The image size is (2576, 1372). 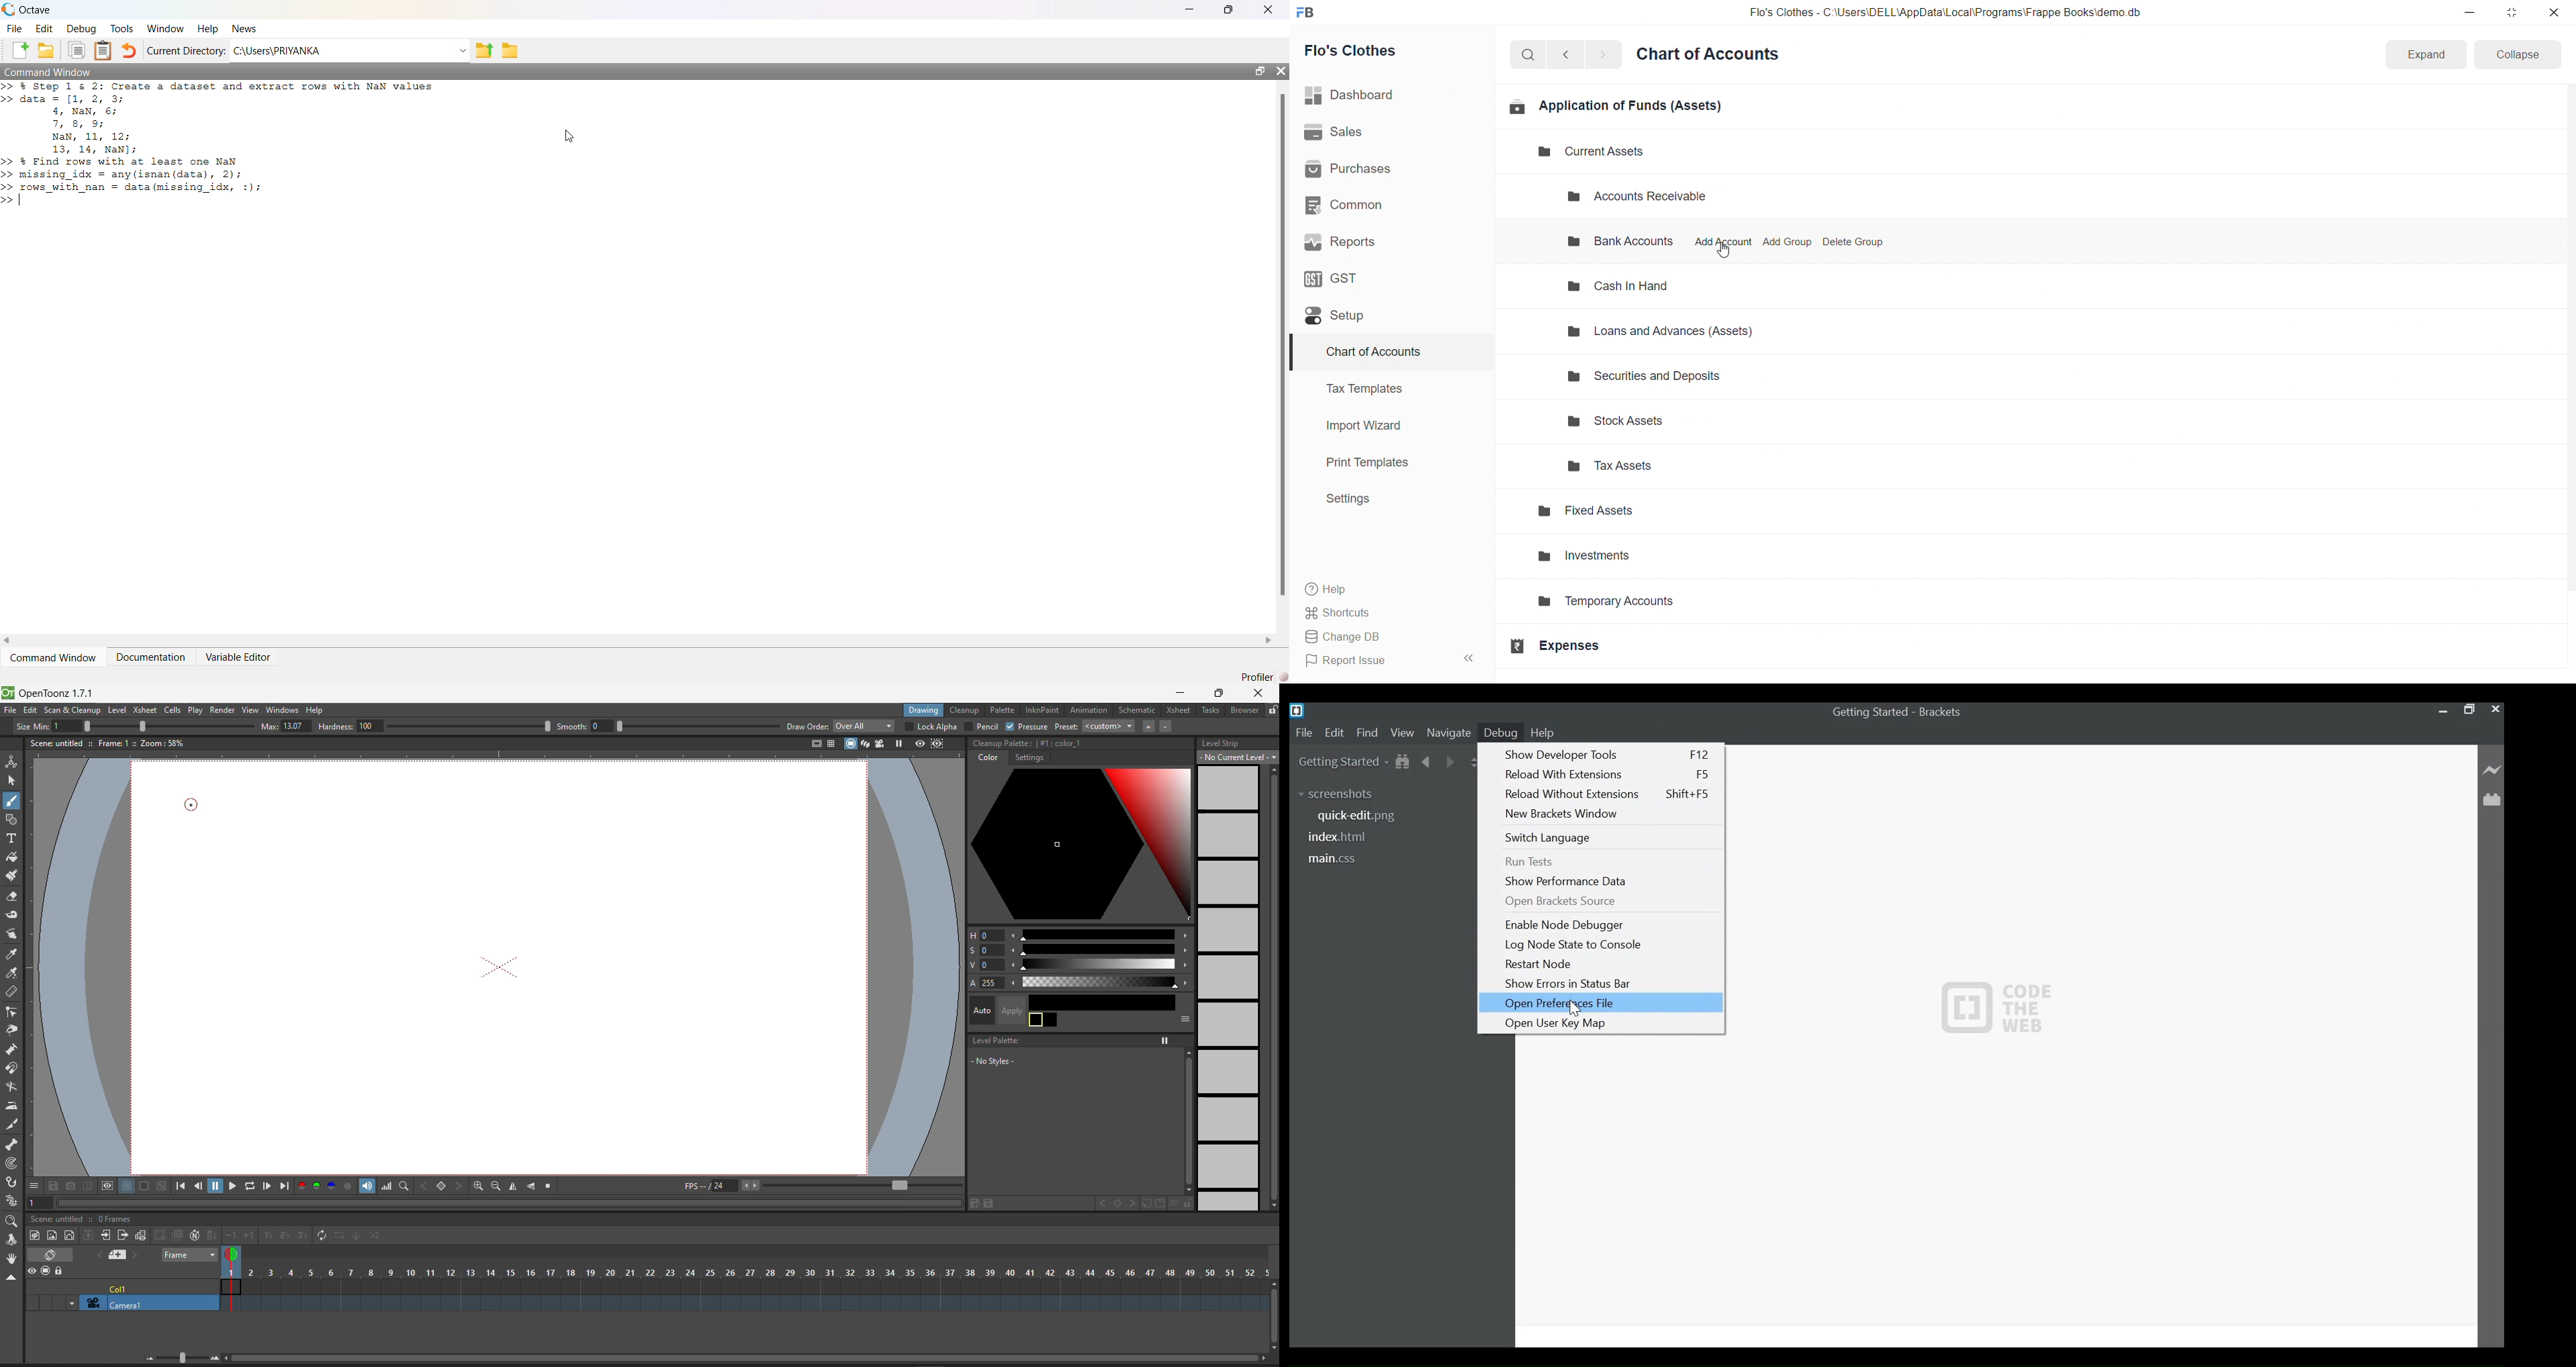 I want to click on blue channel, so click(x=331, y=1186).